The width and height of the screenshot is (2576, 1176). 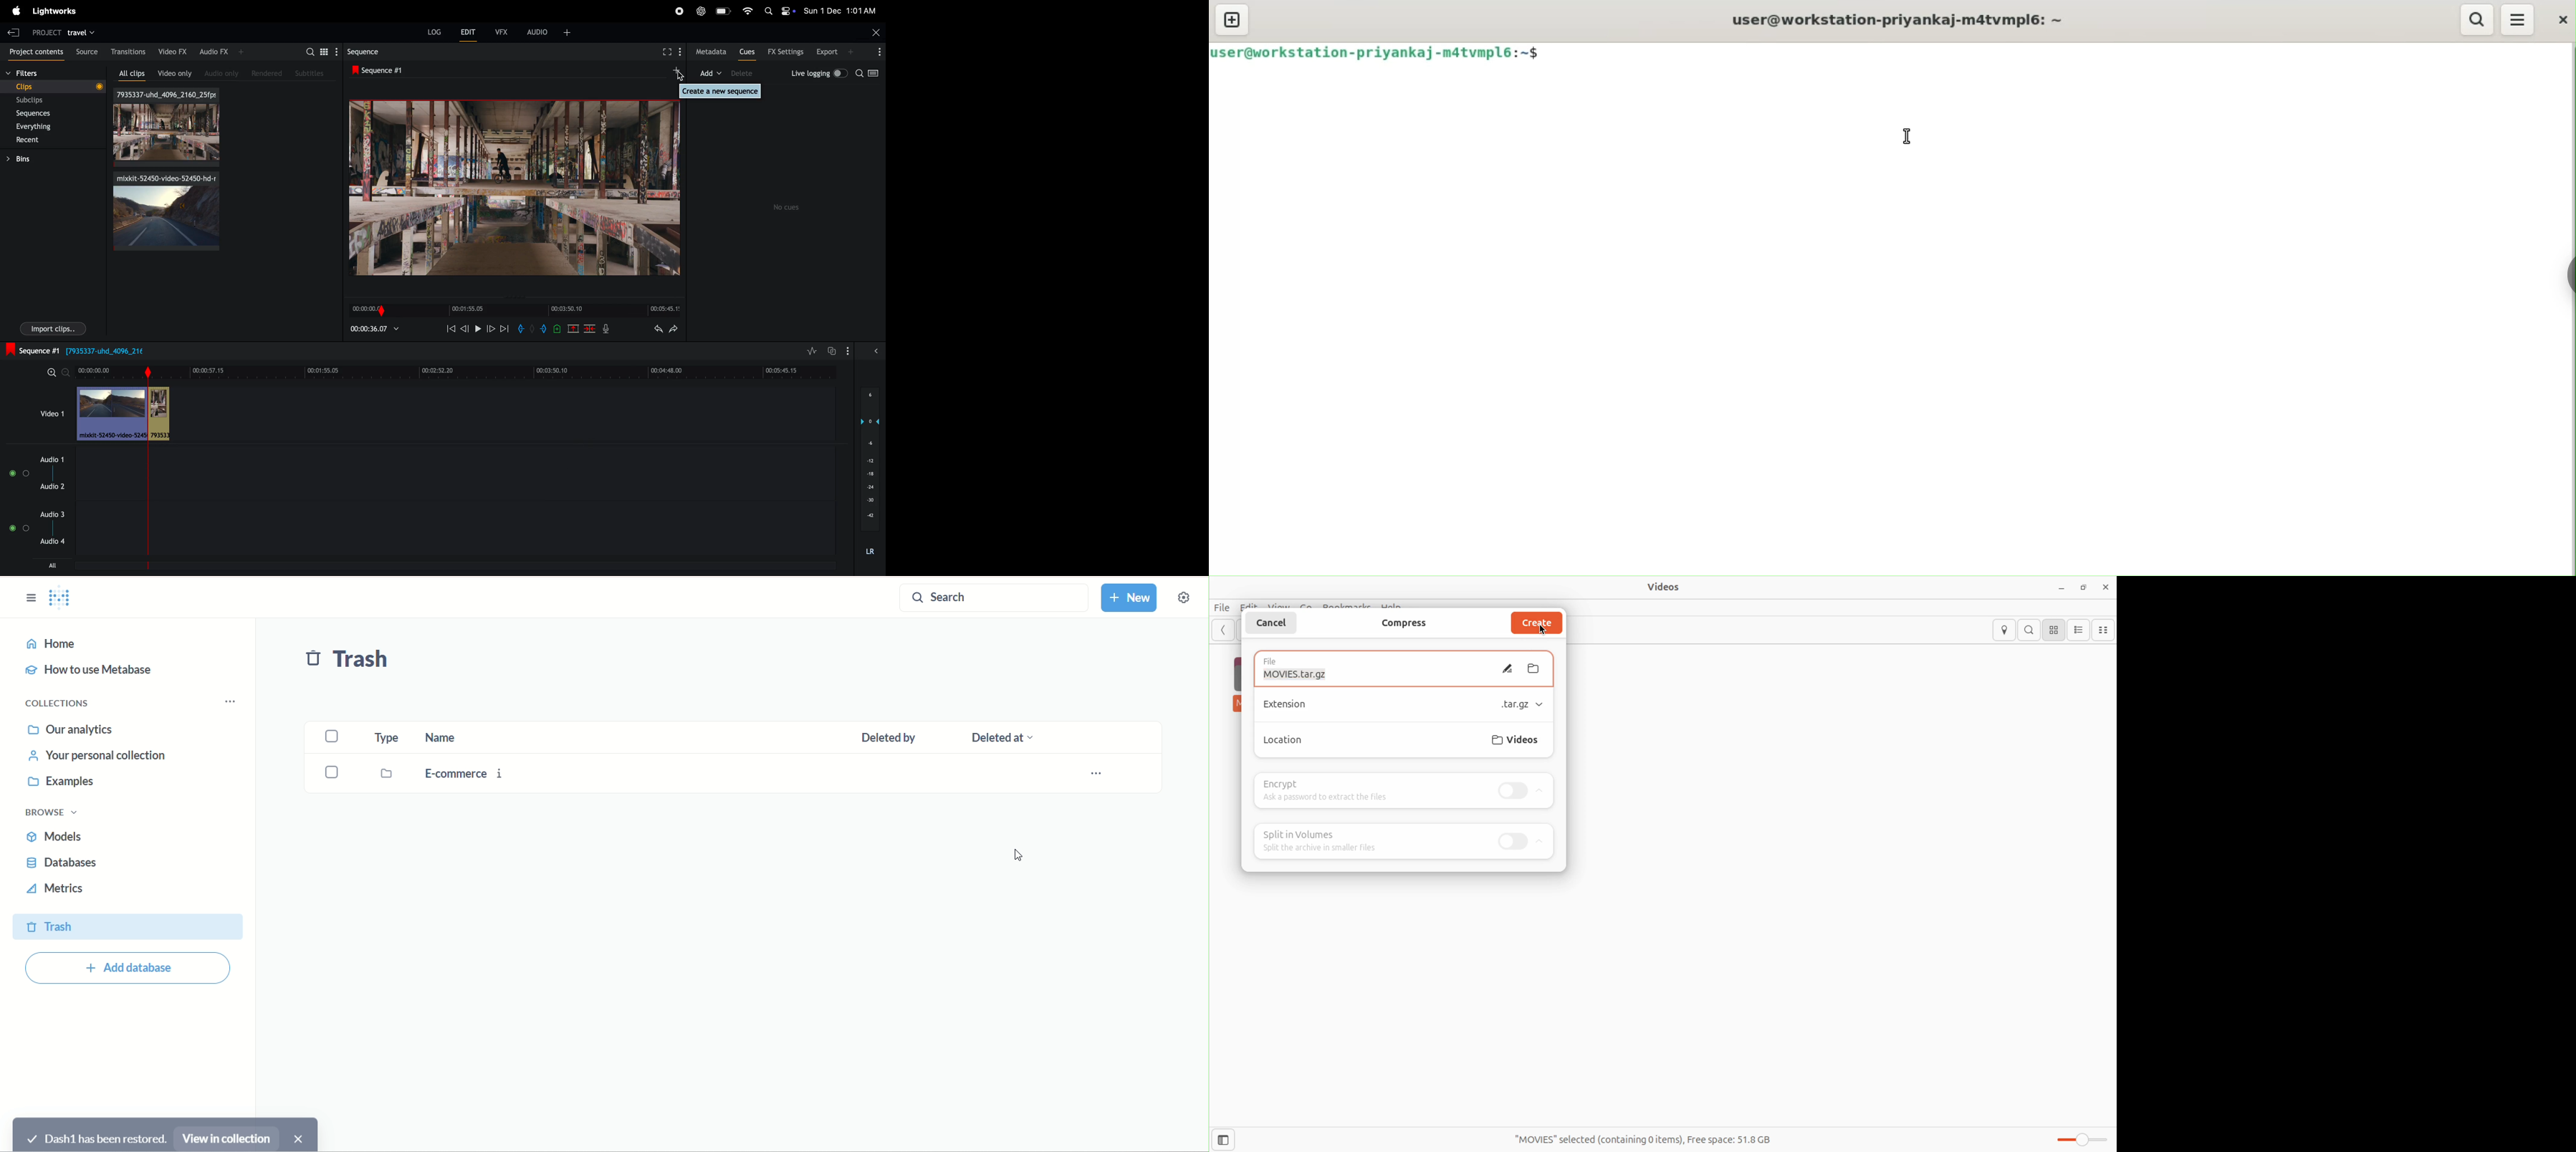 What do you see at coordinates (53, 565) in the screenshot?
I see `all` at bounding box center [53, 565].